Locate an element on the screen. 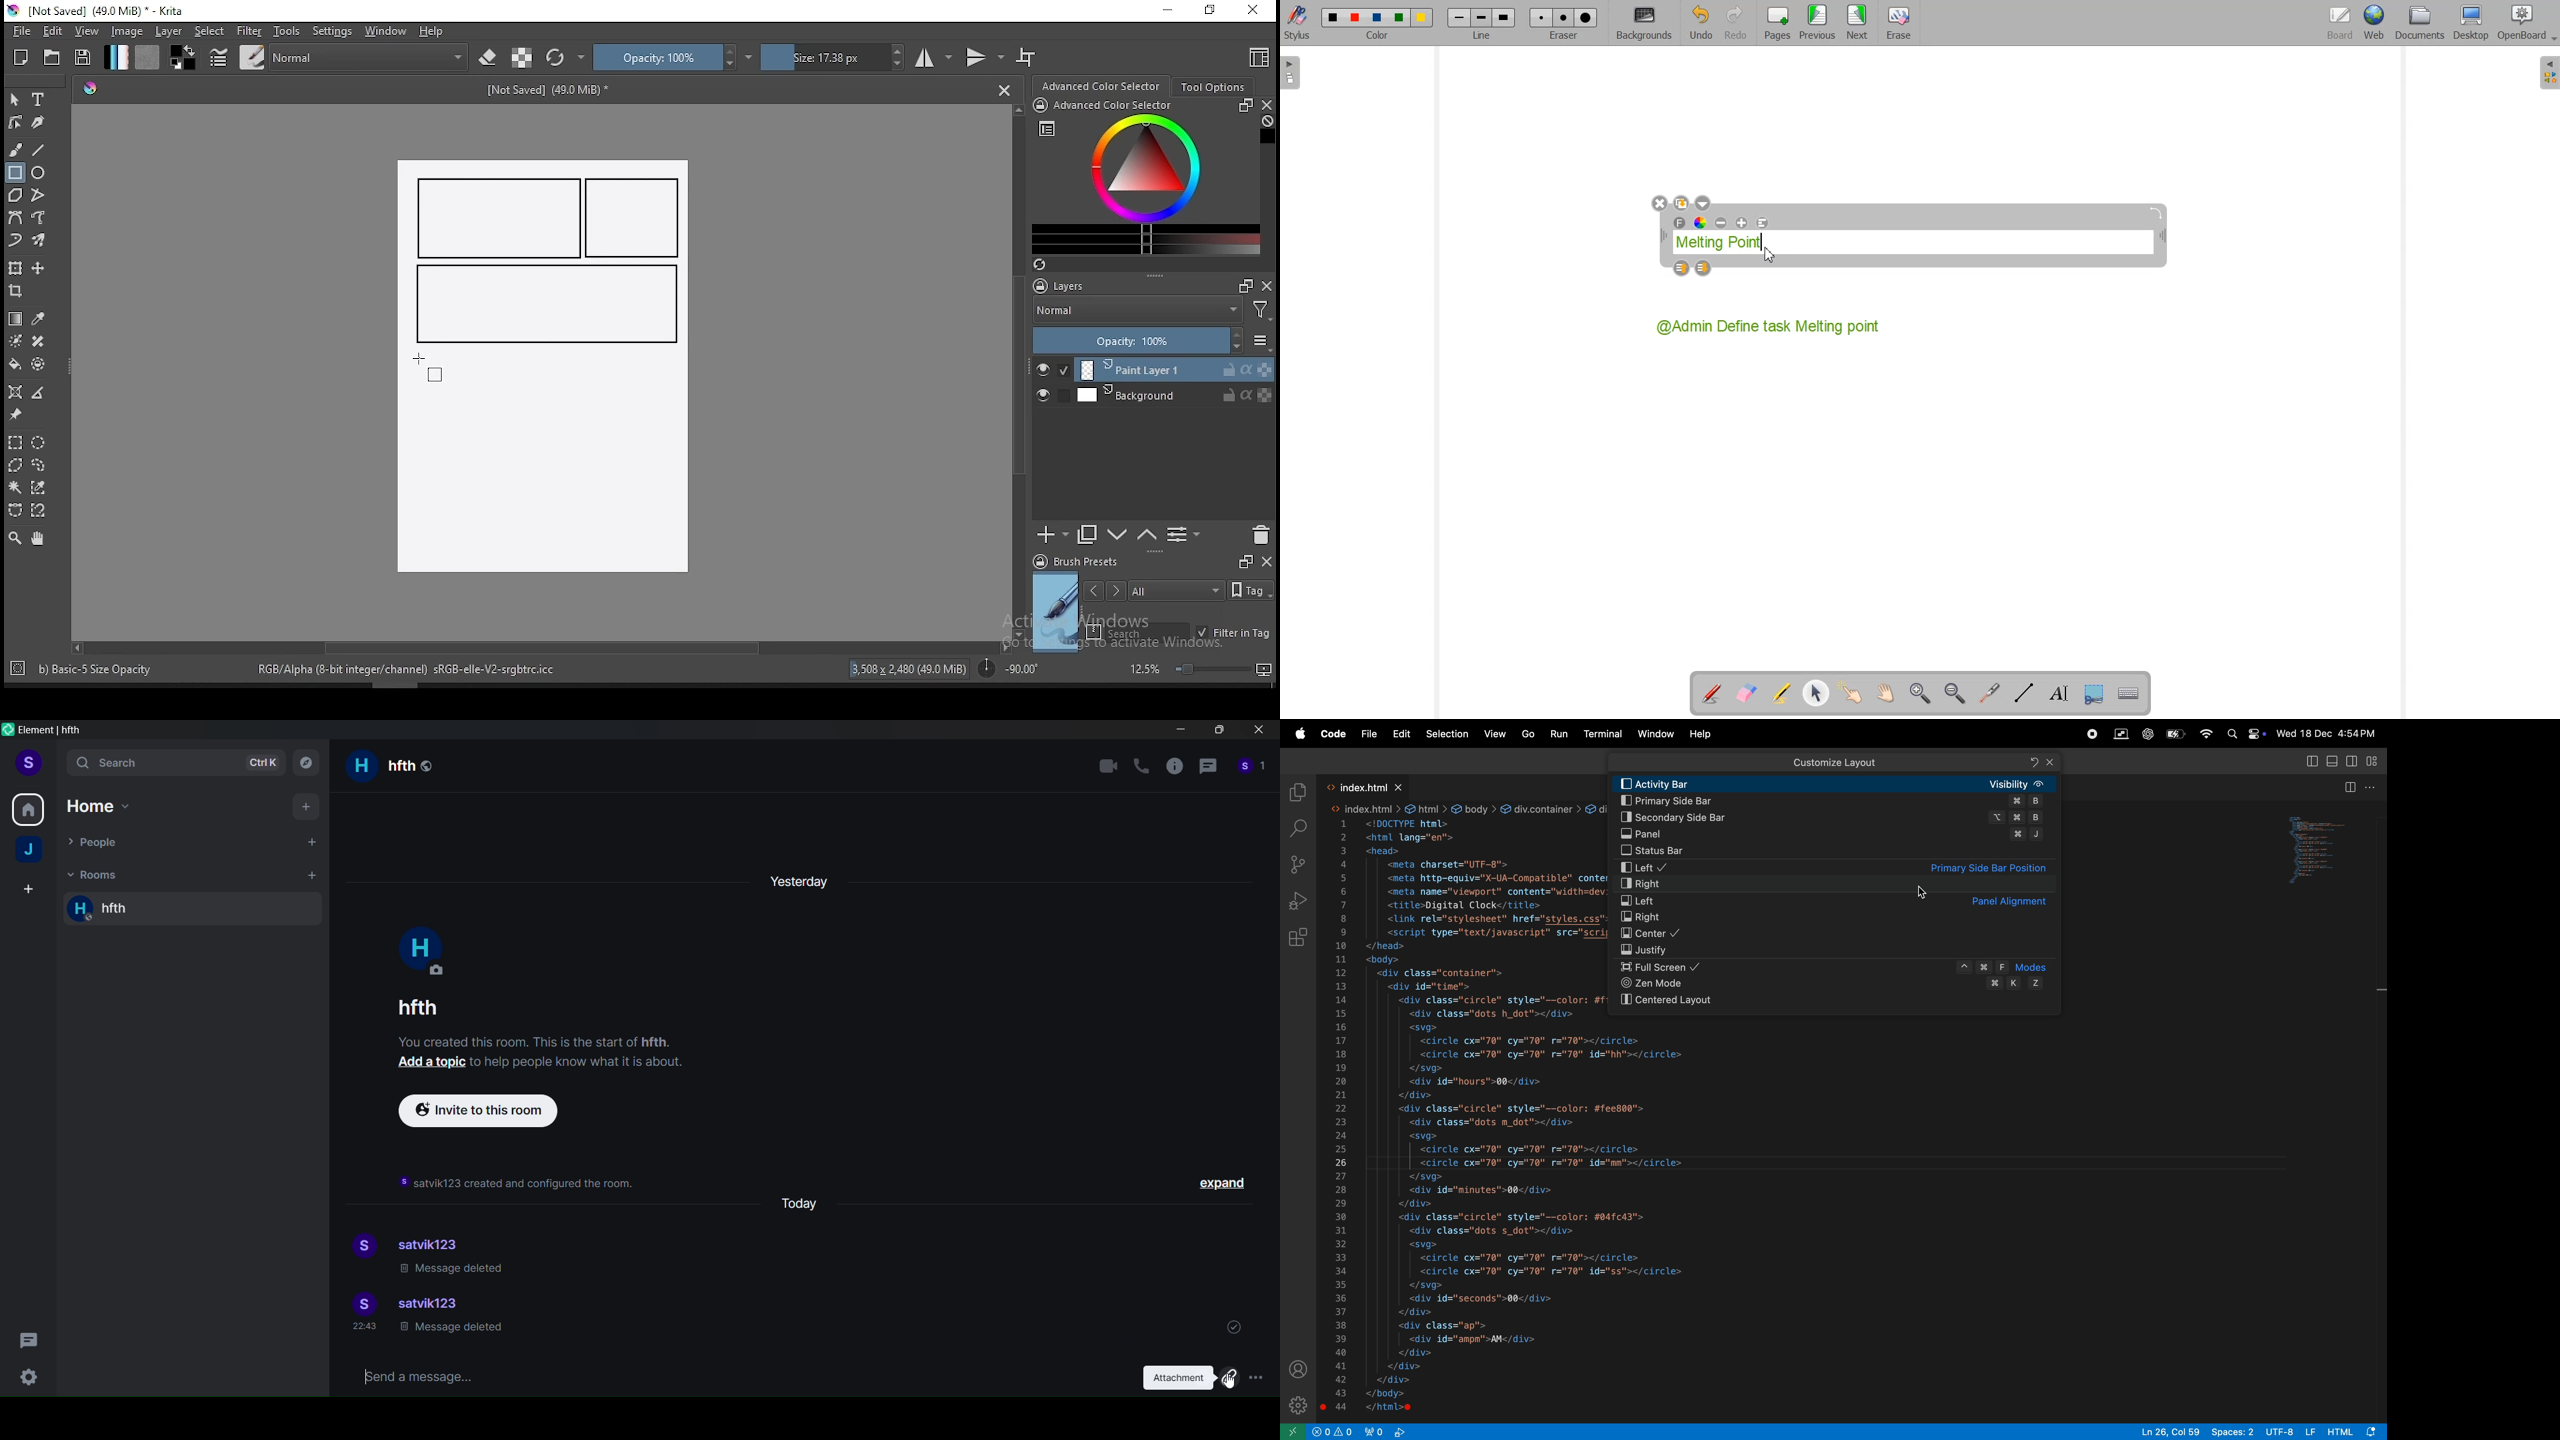  image is located at coordinates (126, 31).